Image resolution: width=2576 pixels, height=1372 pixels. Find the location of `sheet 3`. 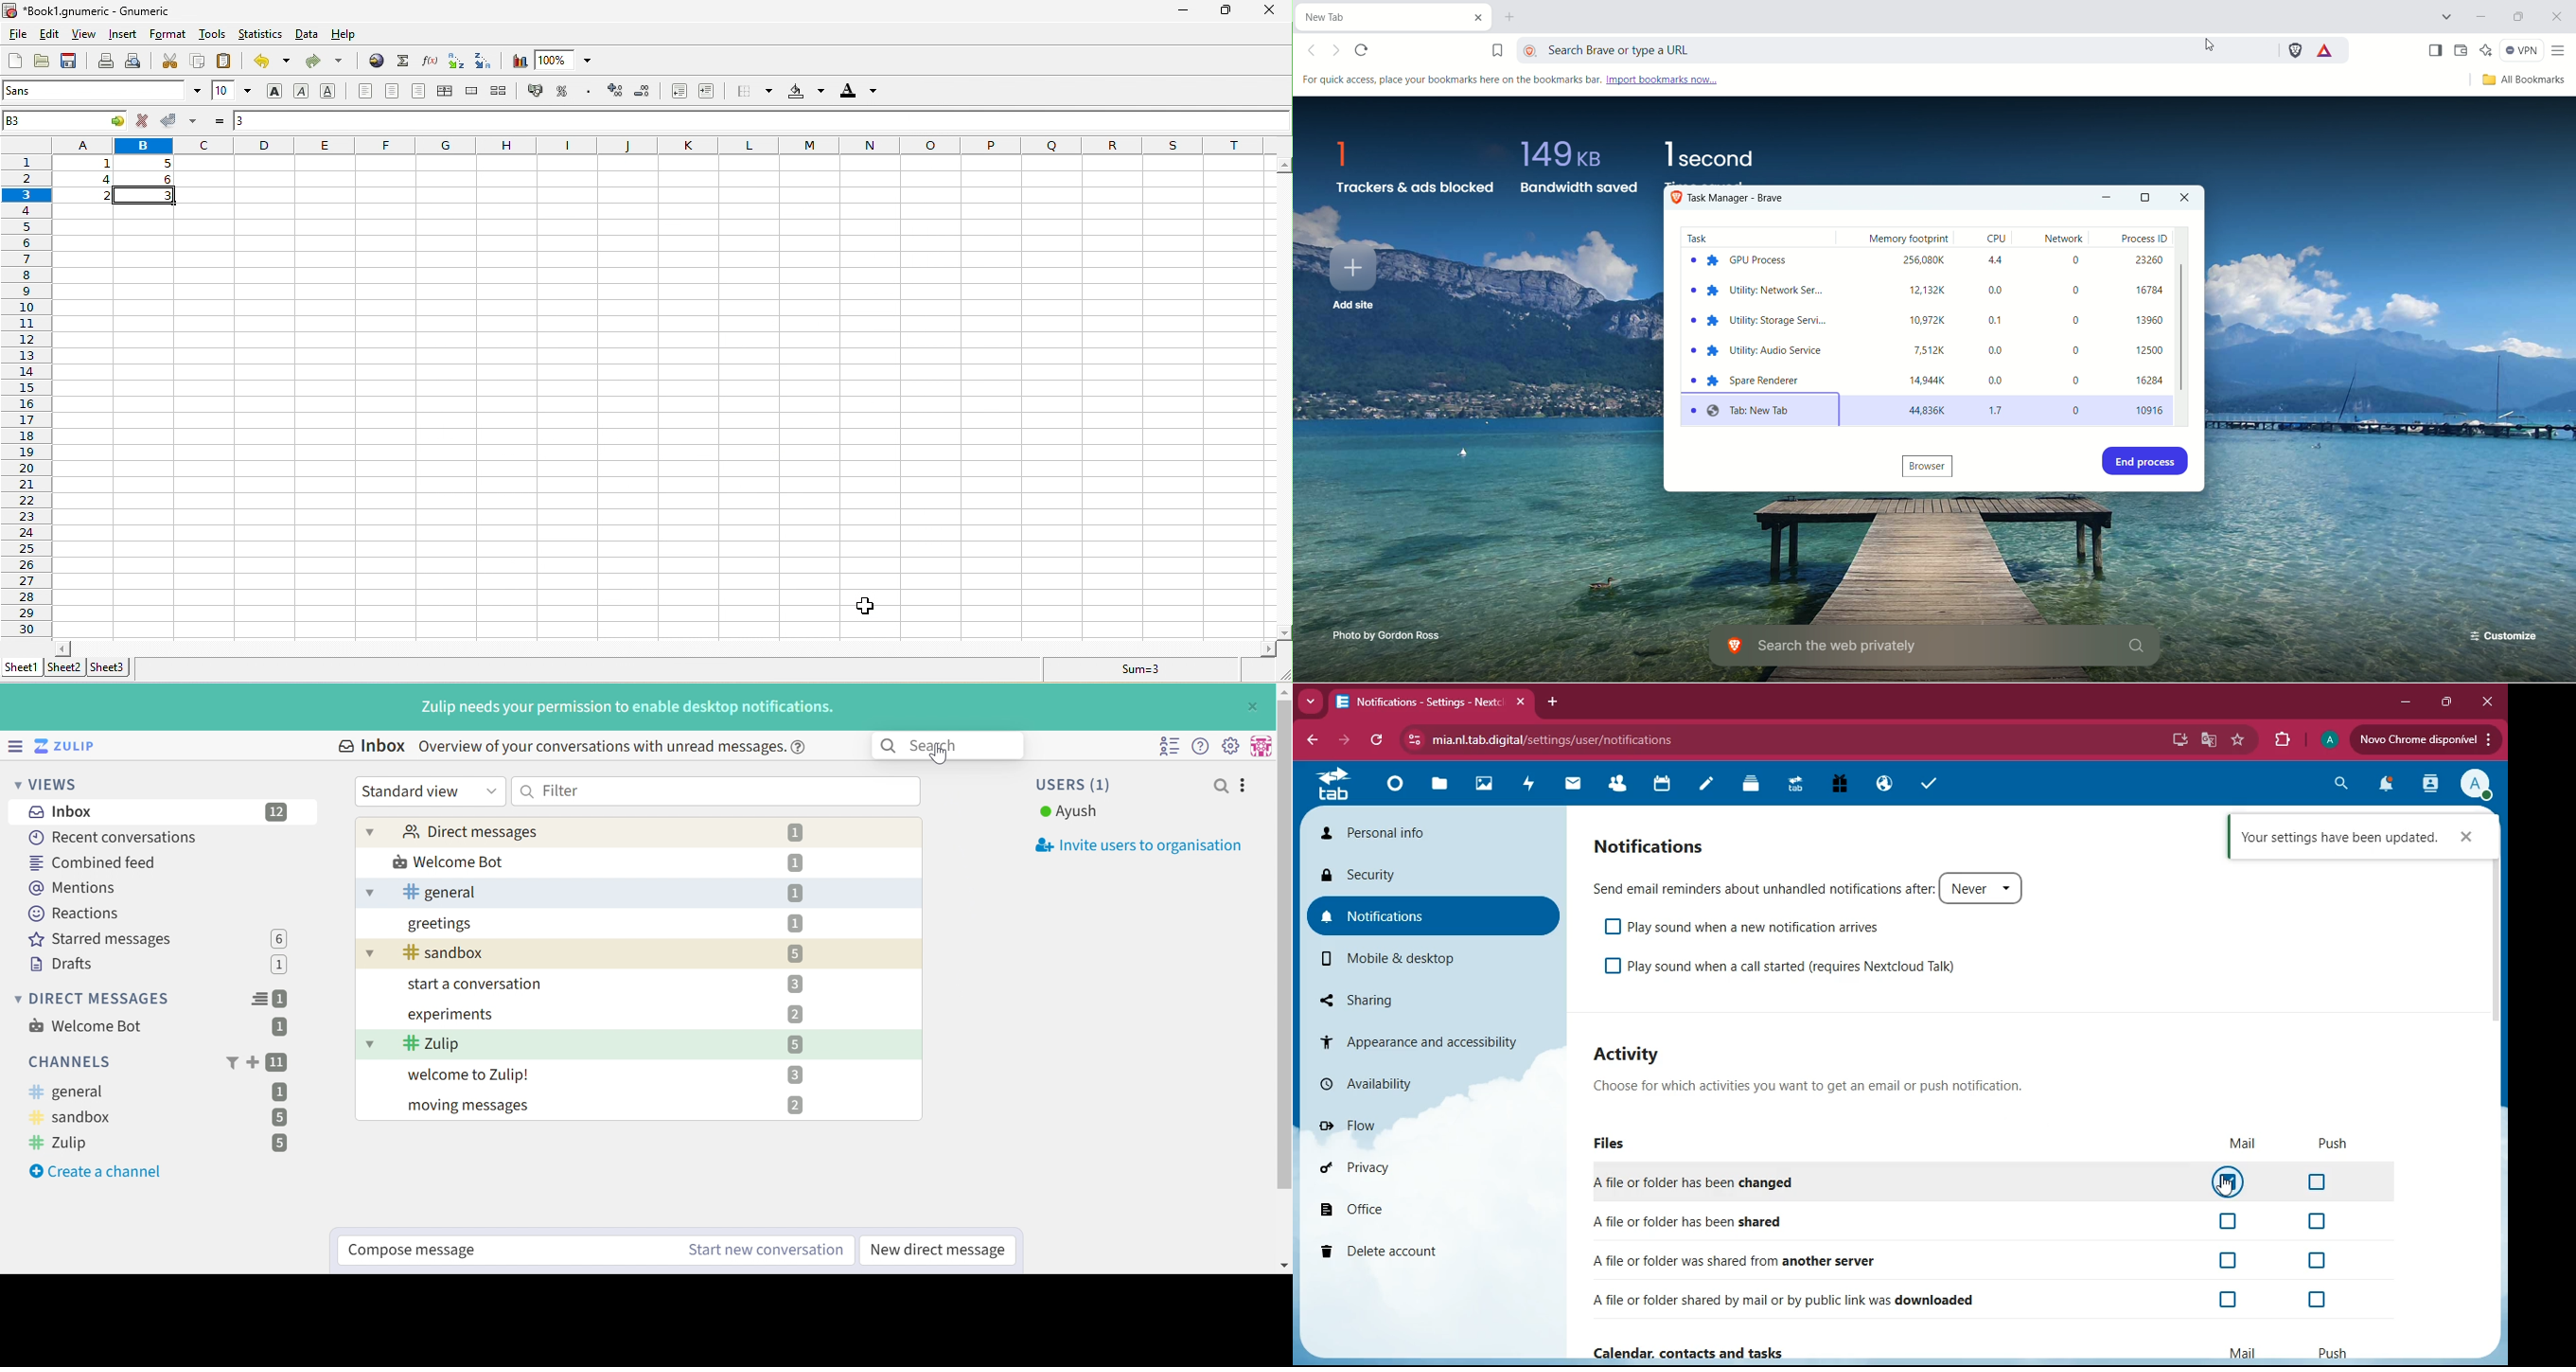

sheet 3 is located at coordinates (113, 667).